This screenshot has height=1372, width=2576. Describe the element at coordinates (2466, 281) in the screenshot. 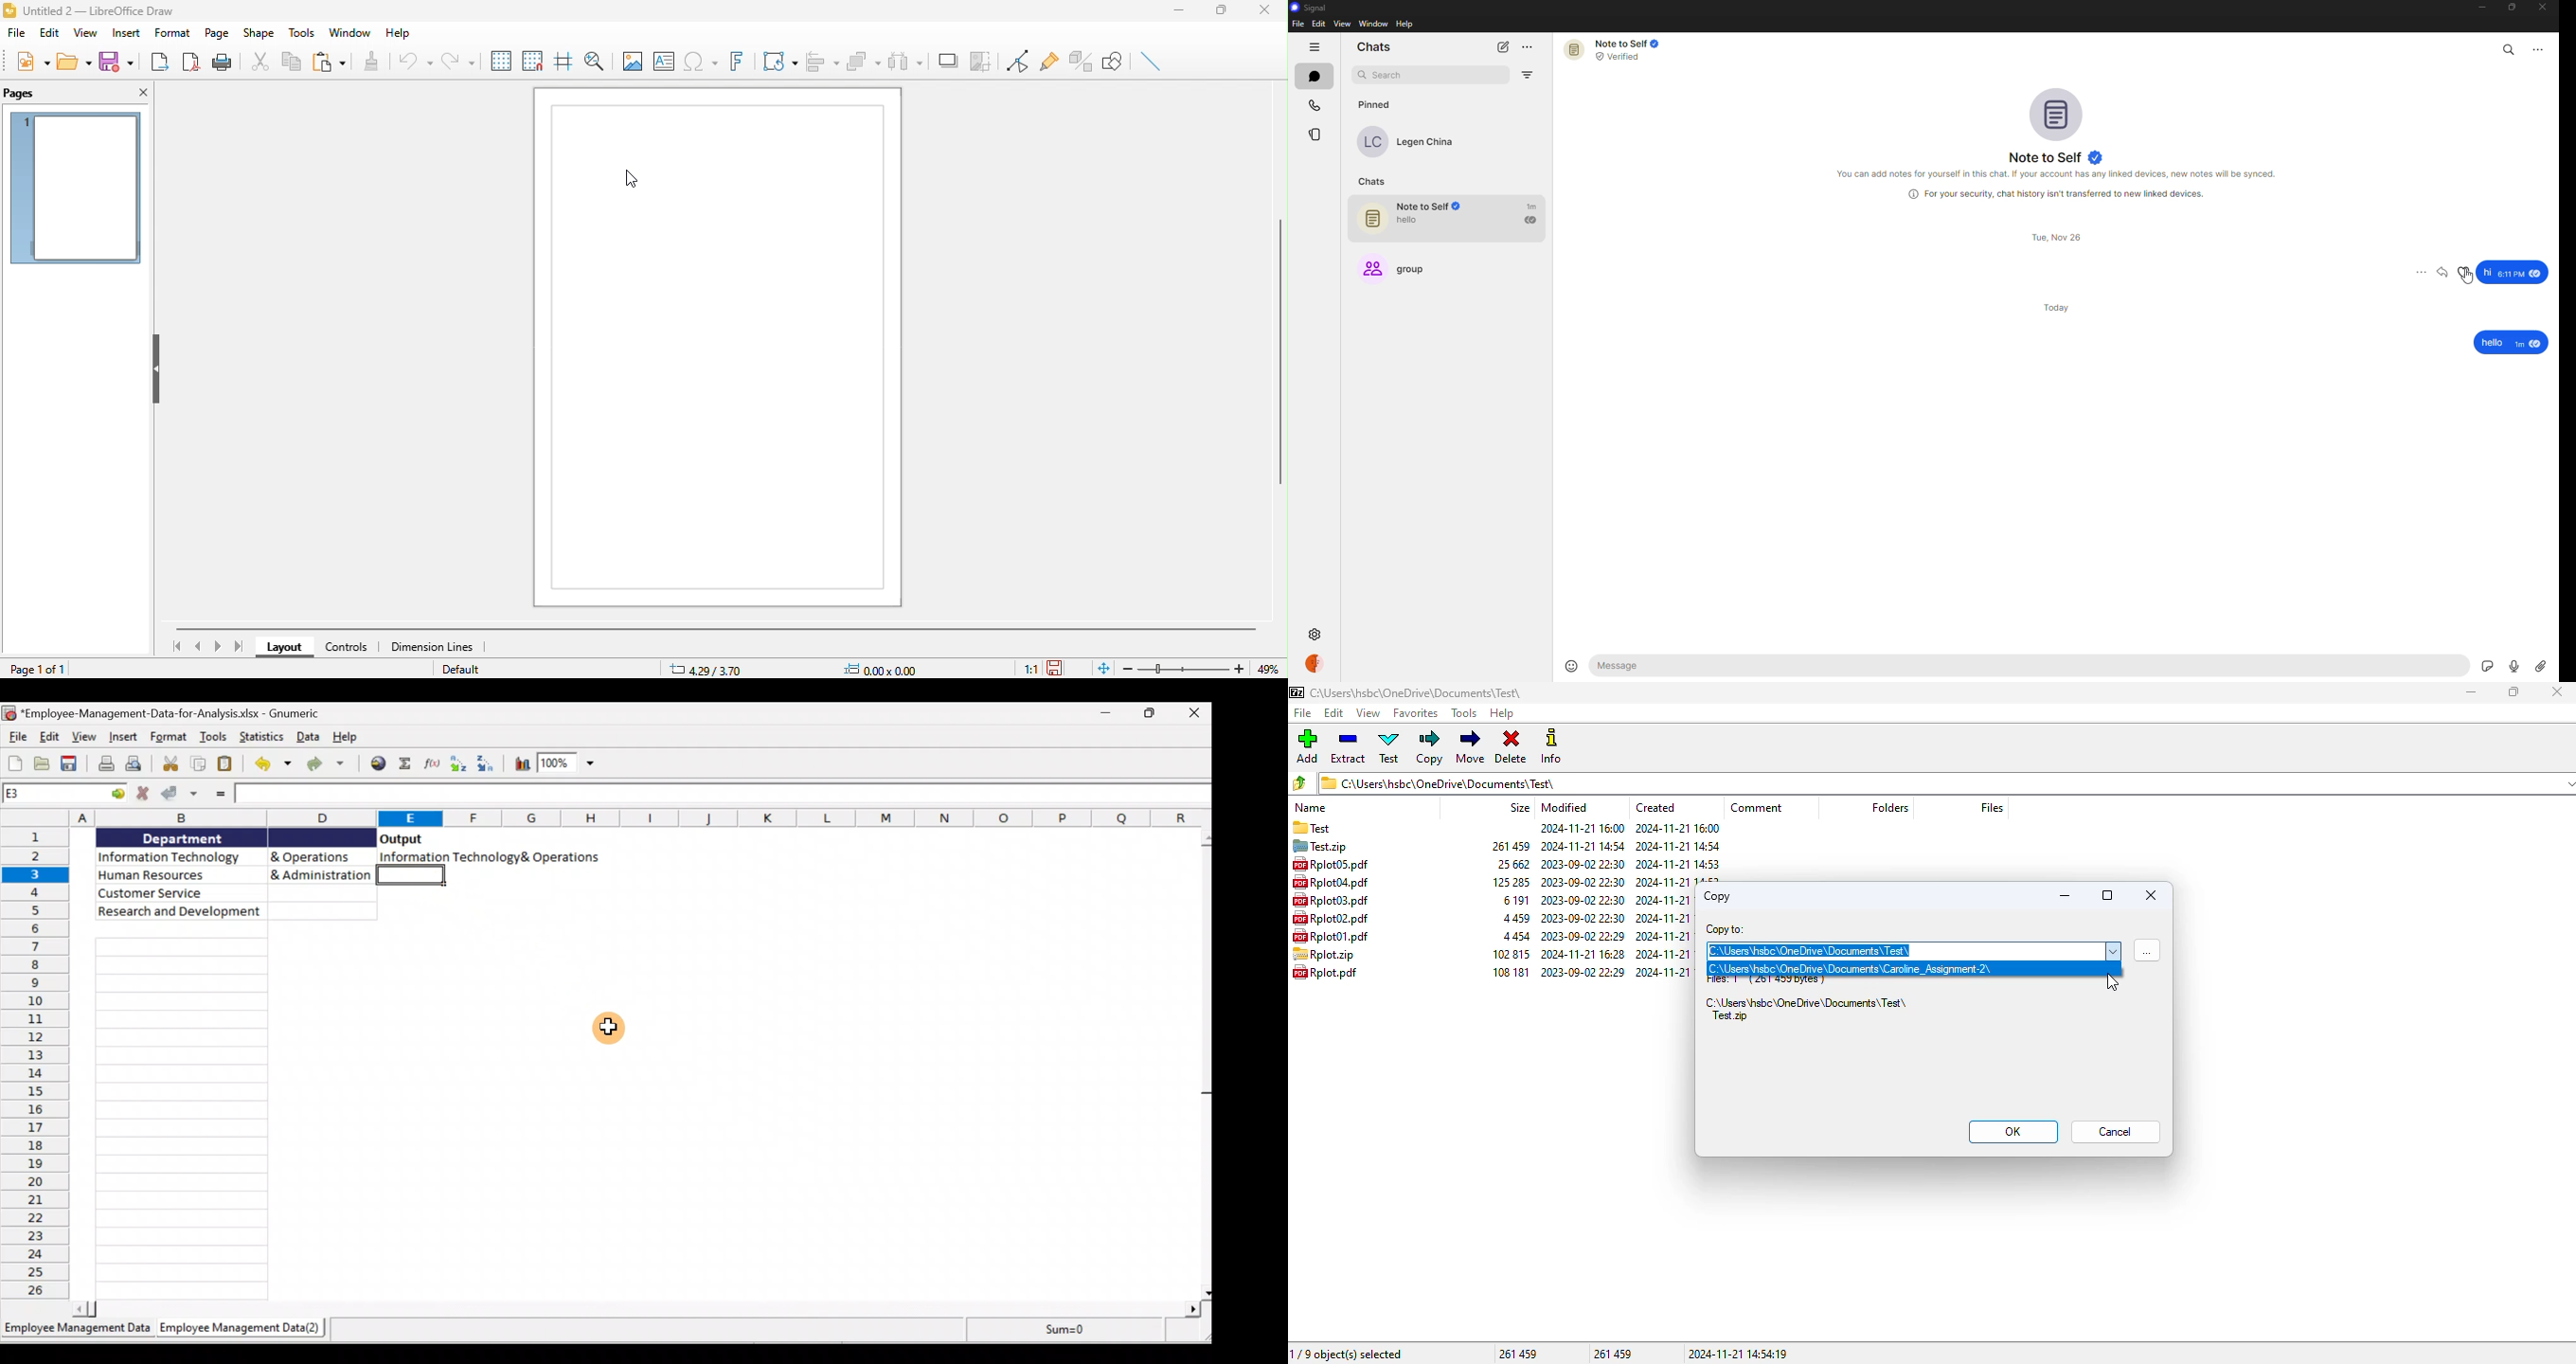

I see `cursor` at that location.